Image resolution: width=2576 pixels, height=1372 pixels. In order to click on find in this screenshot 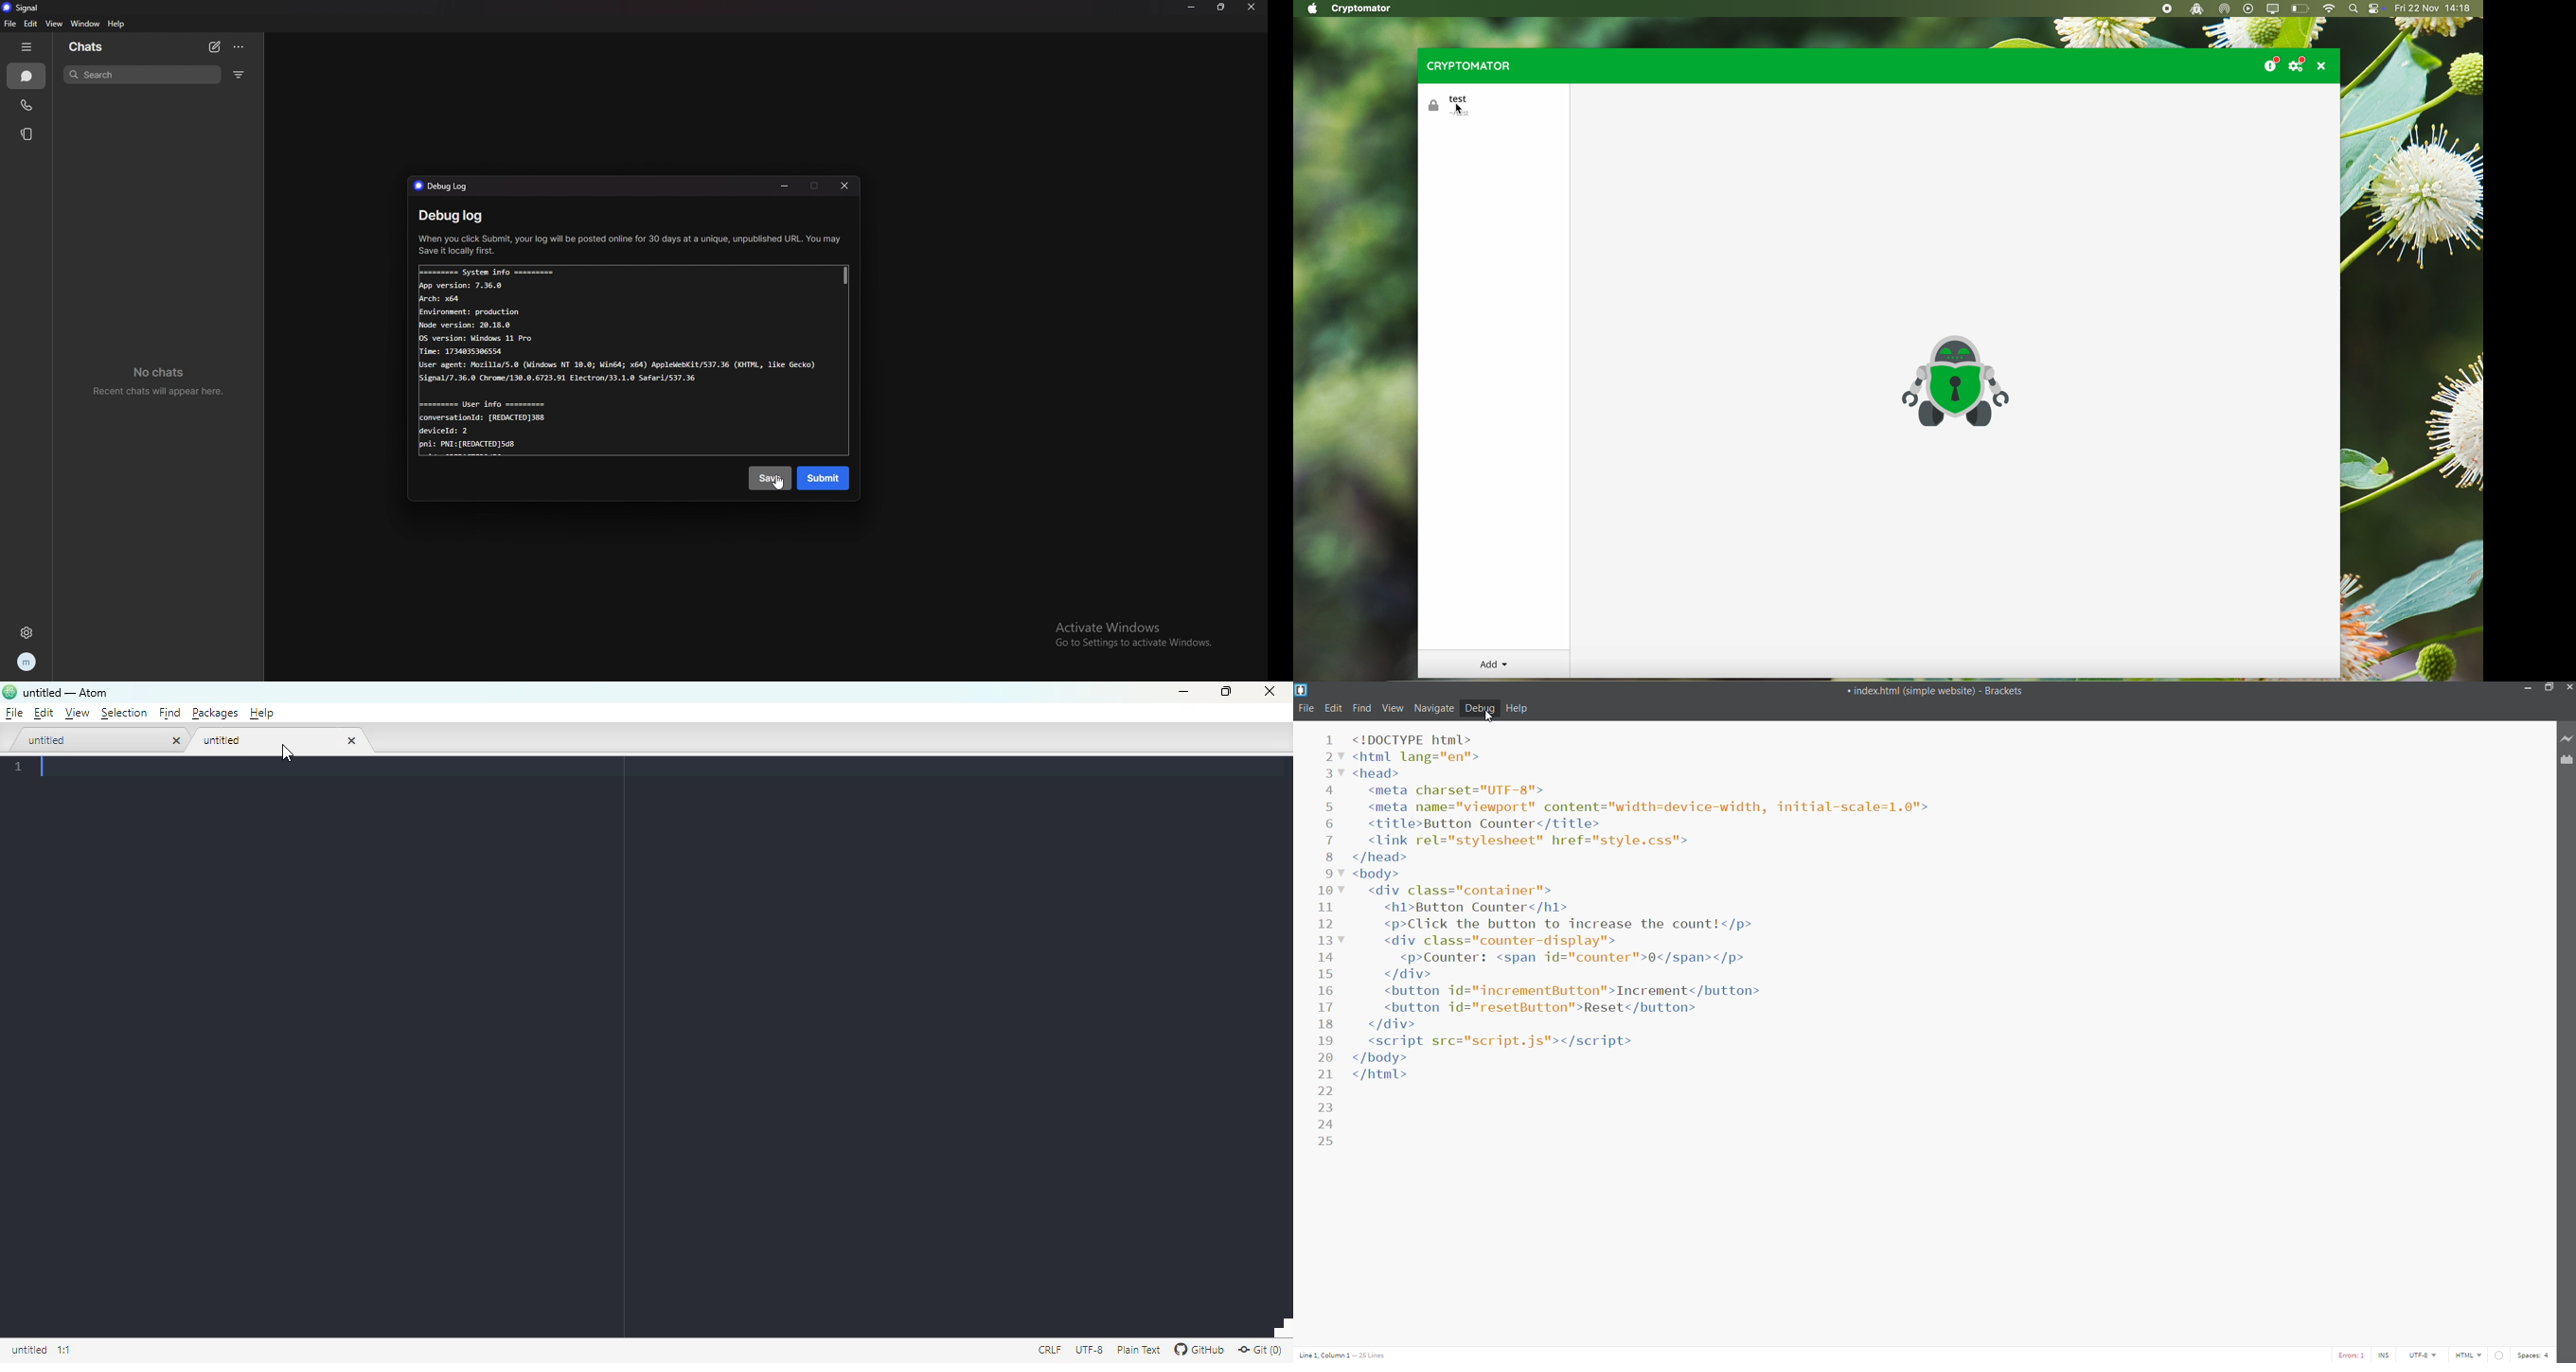, I will do `click(1362, 708)`.